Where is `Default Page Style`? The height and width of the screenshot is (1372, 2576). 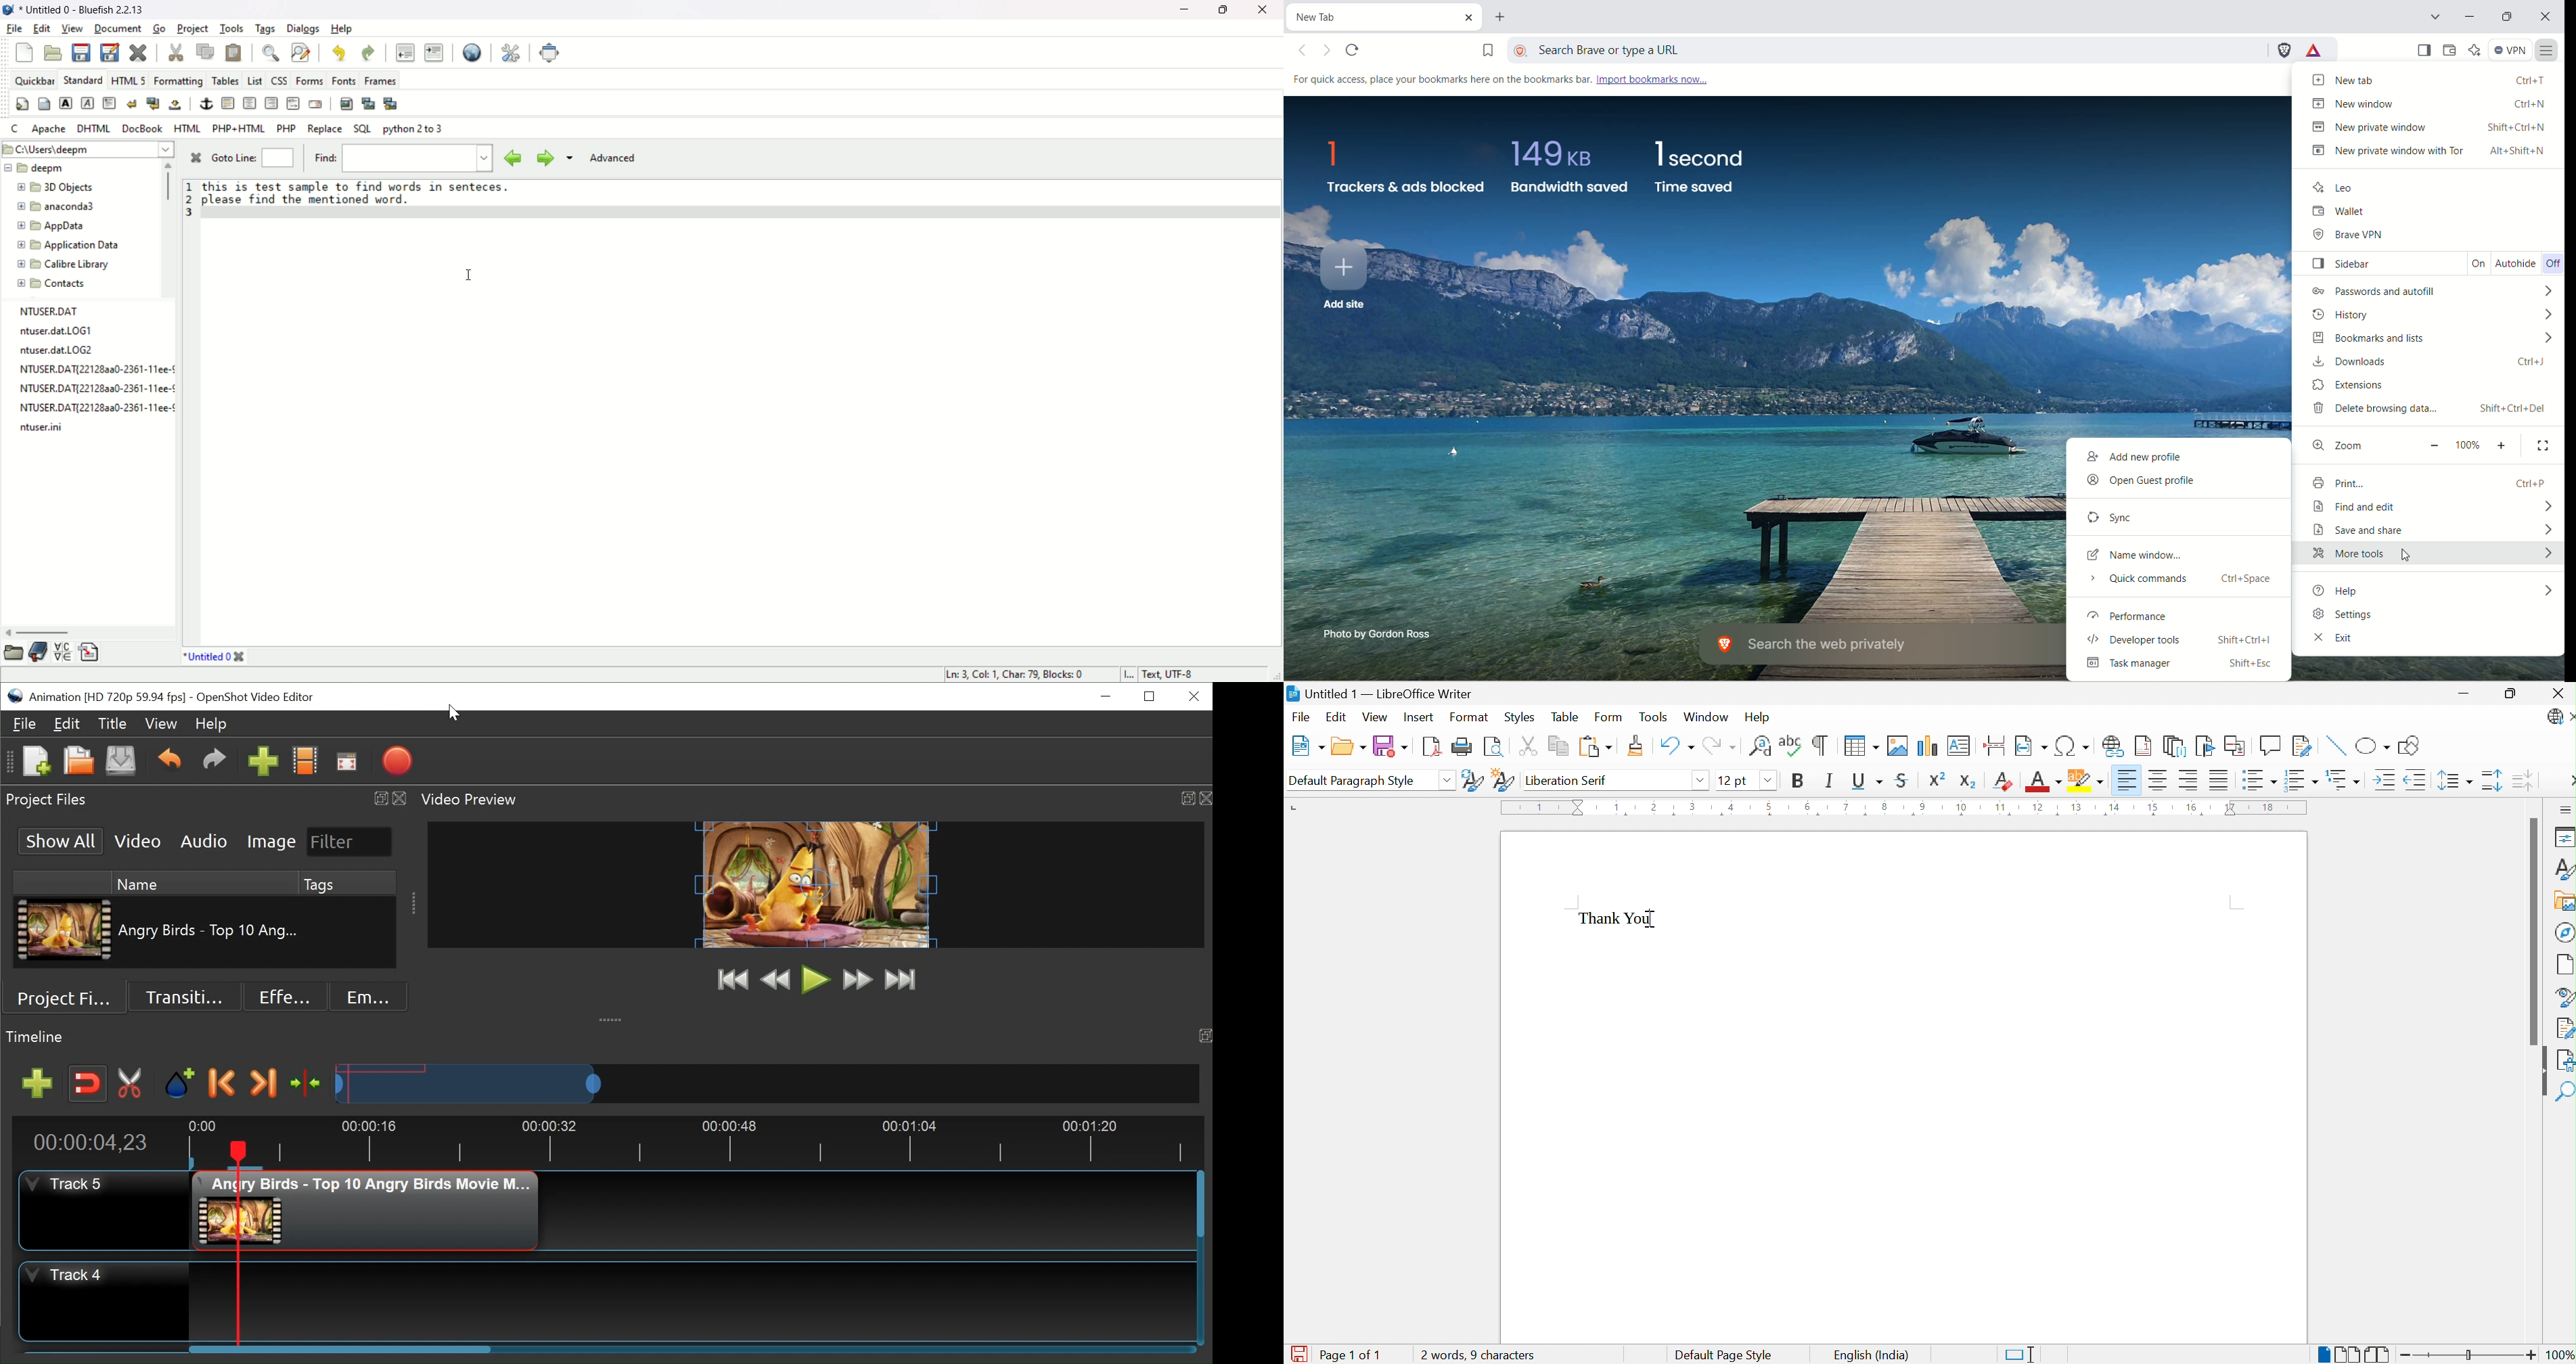
Default Page Style is located at coordinates (1725, 1354).